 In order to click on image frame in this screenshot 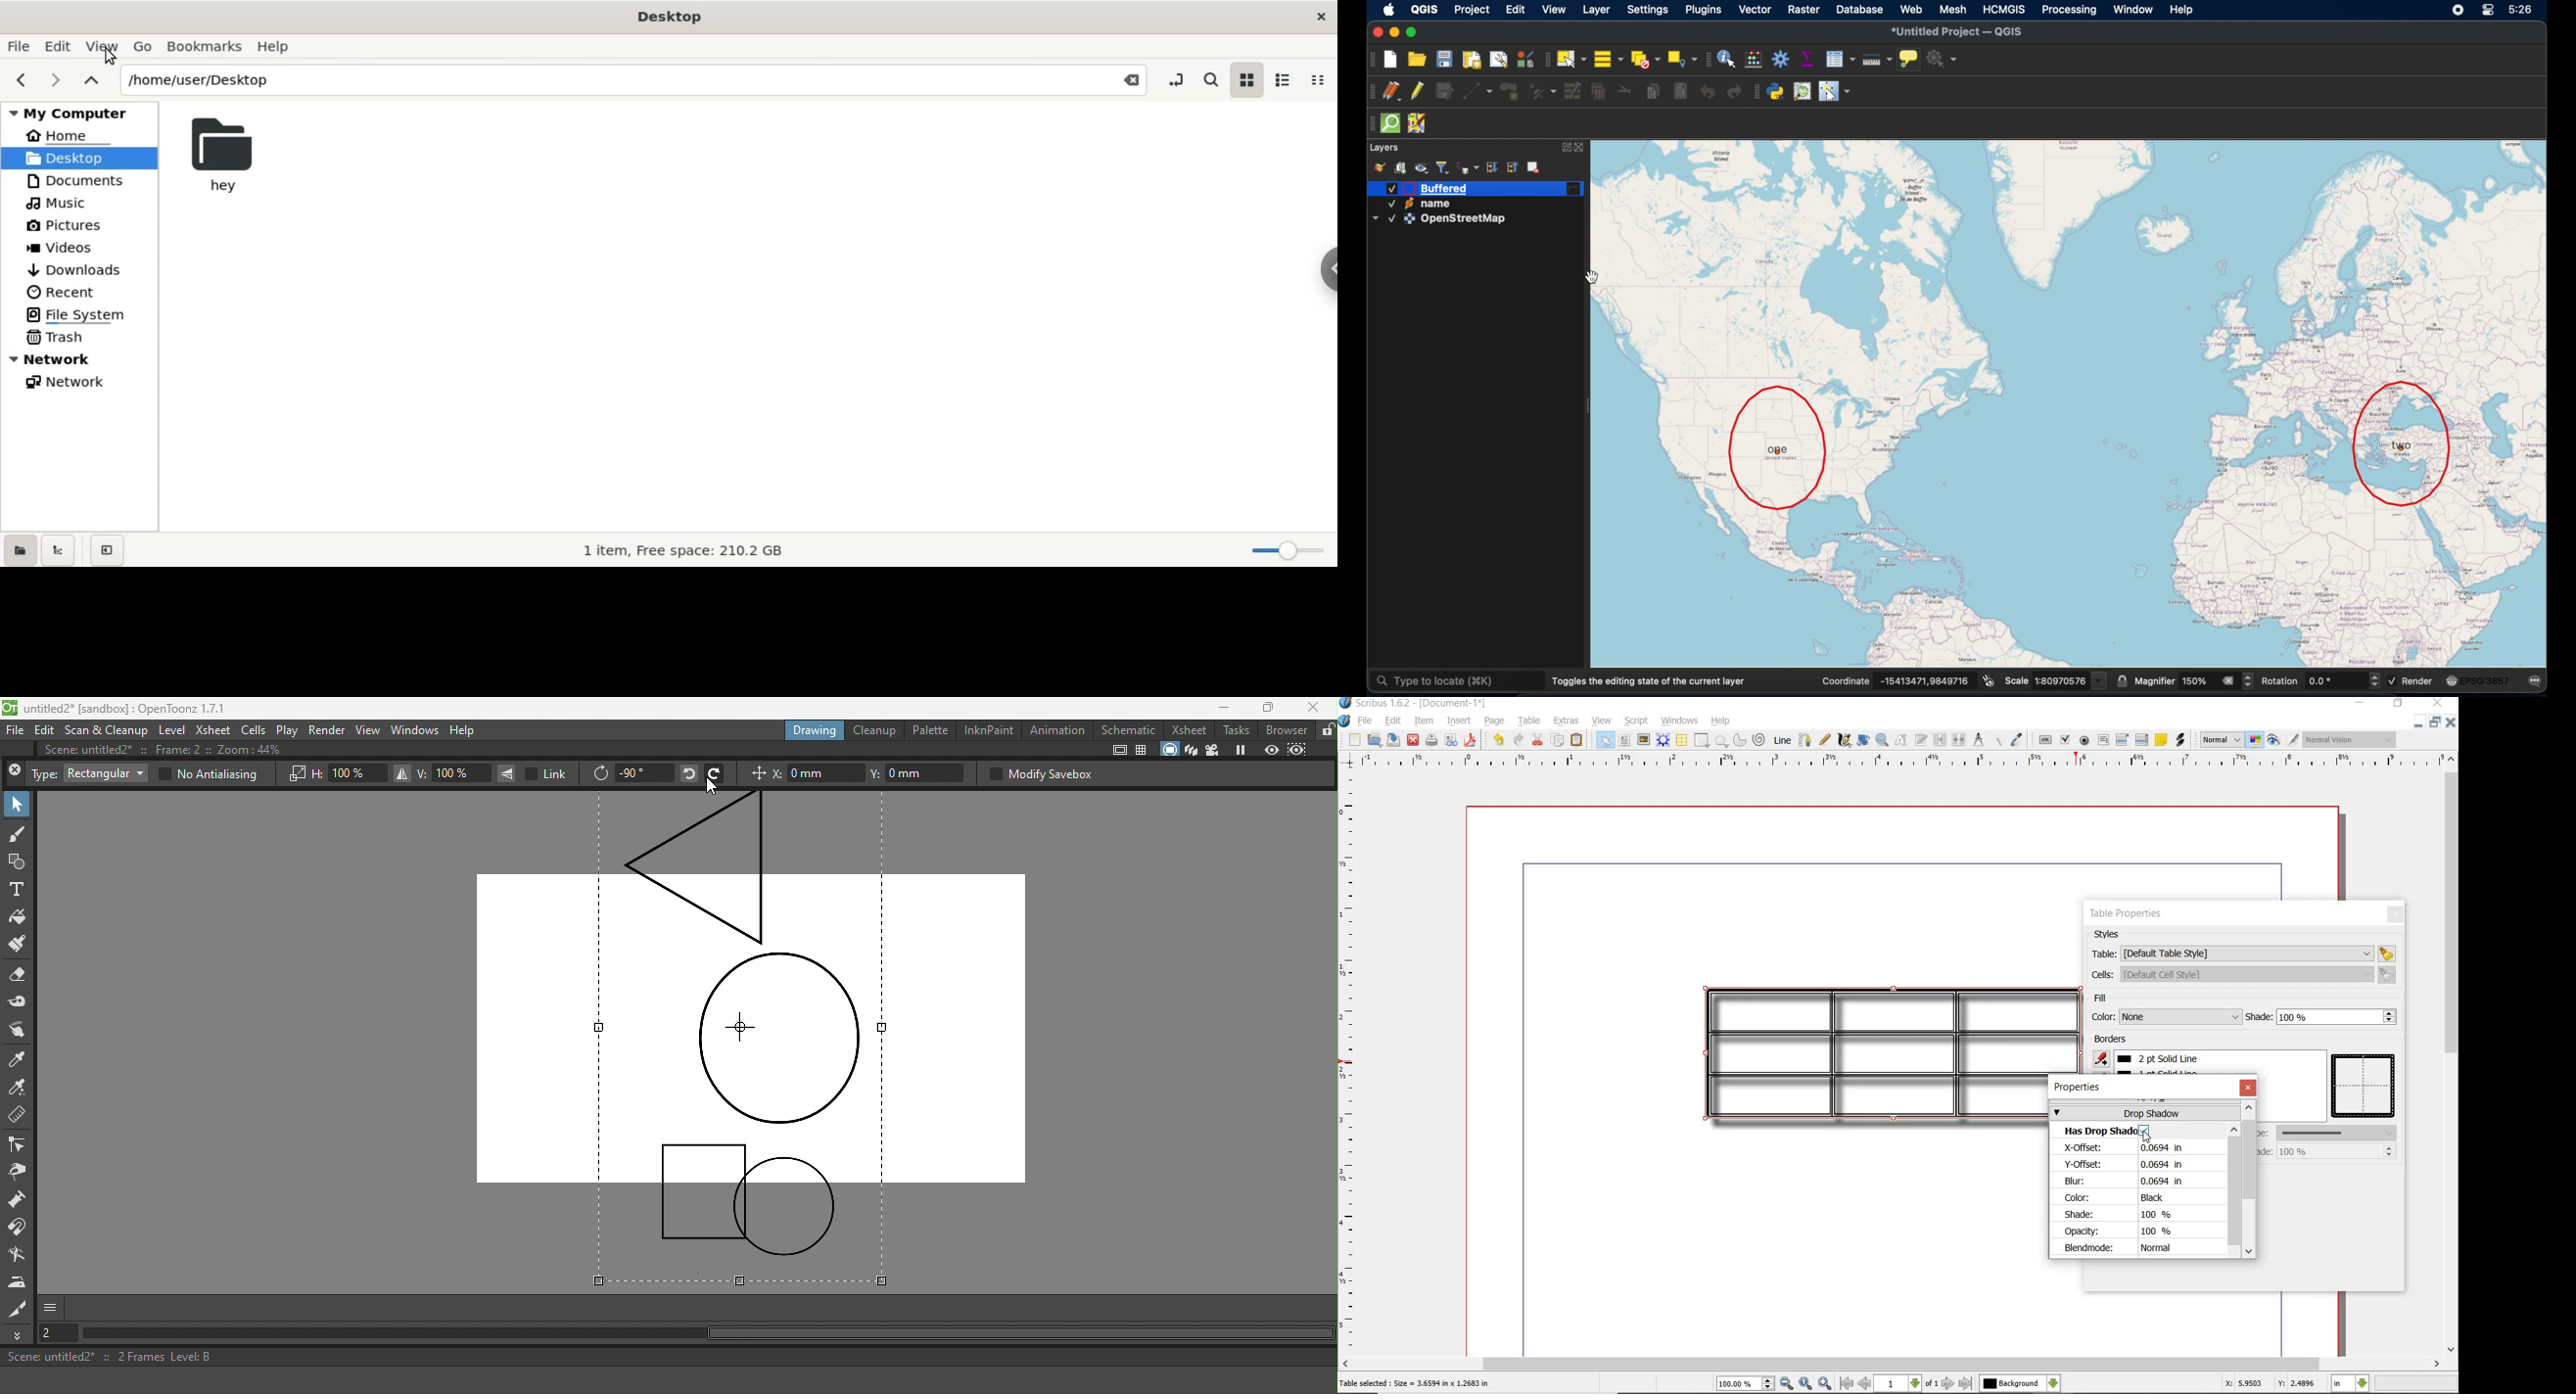, I will do `click(1644, 740)`.